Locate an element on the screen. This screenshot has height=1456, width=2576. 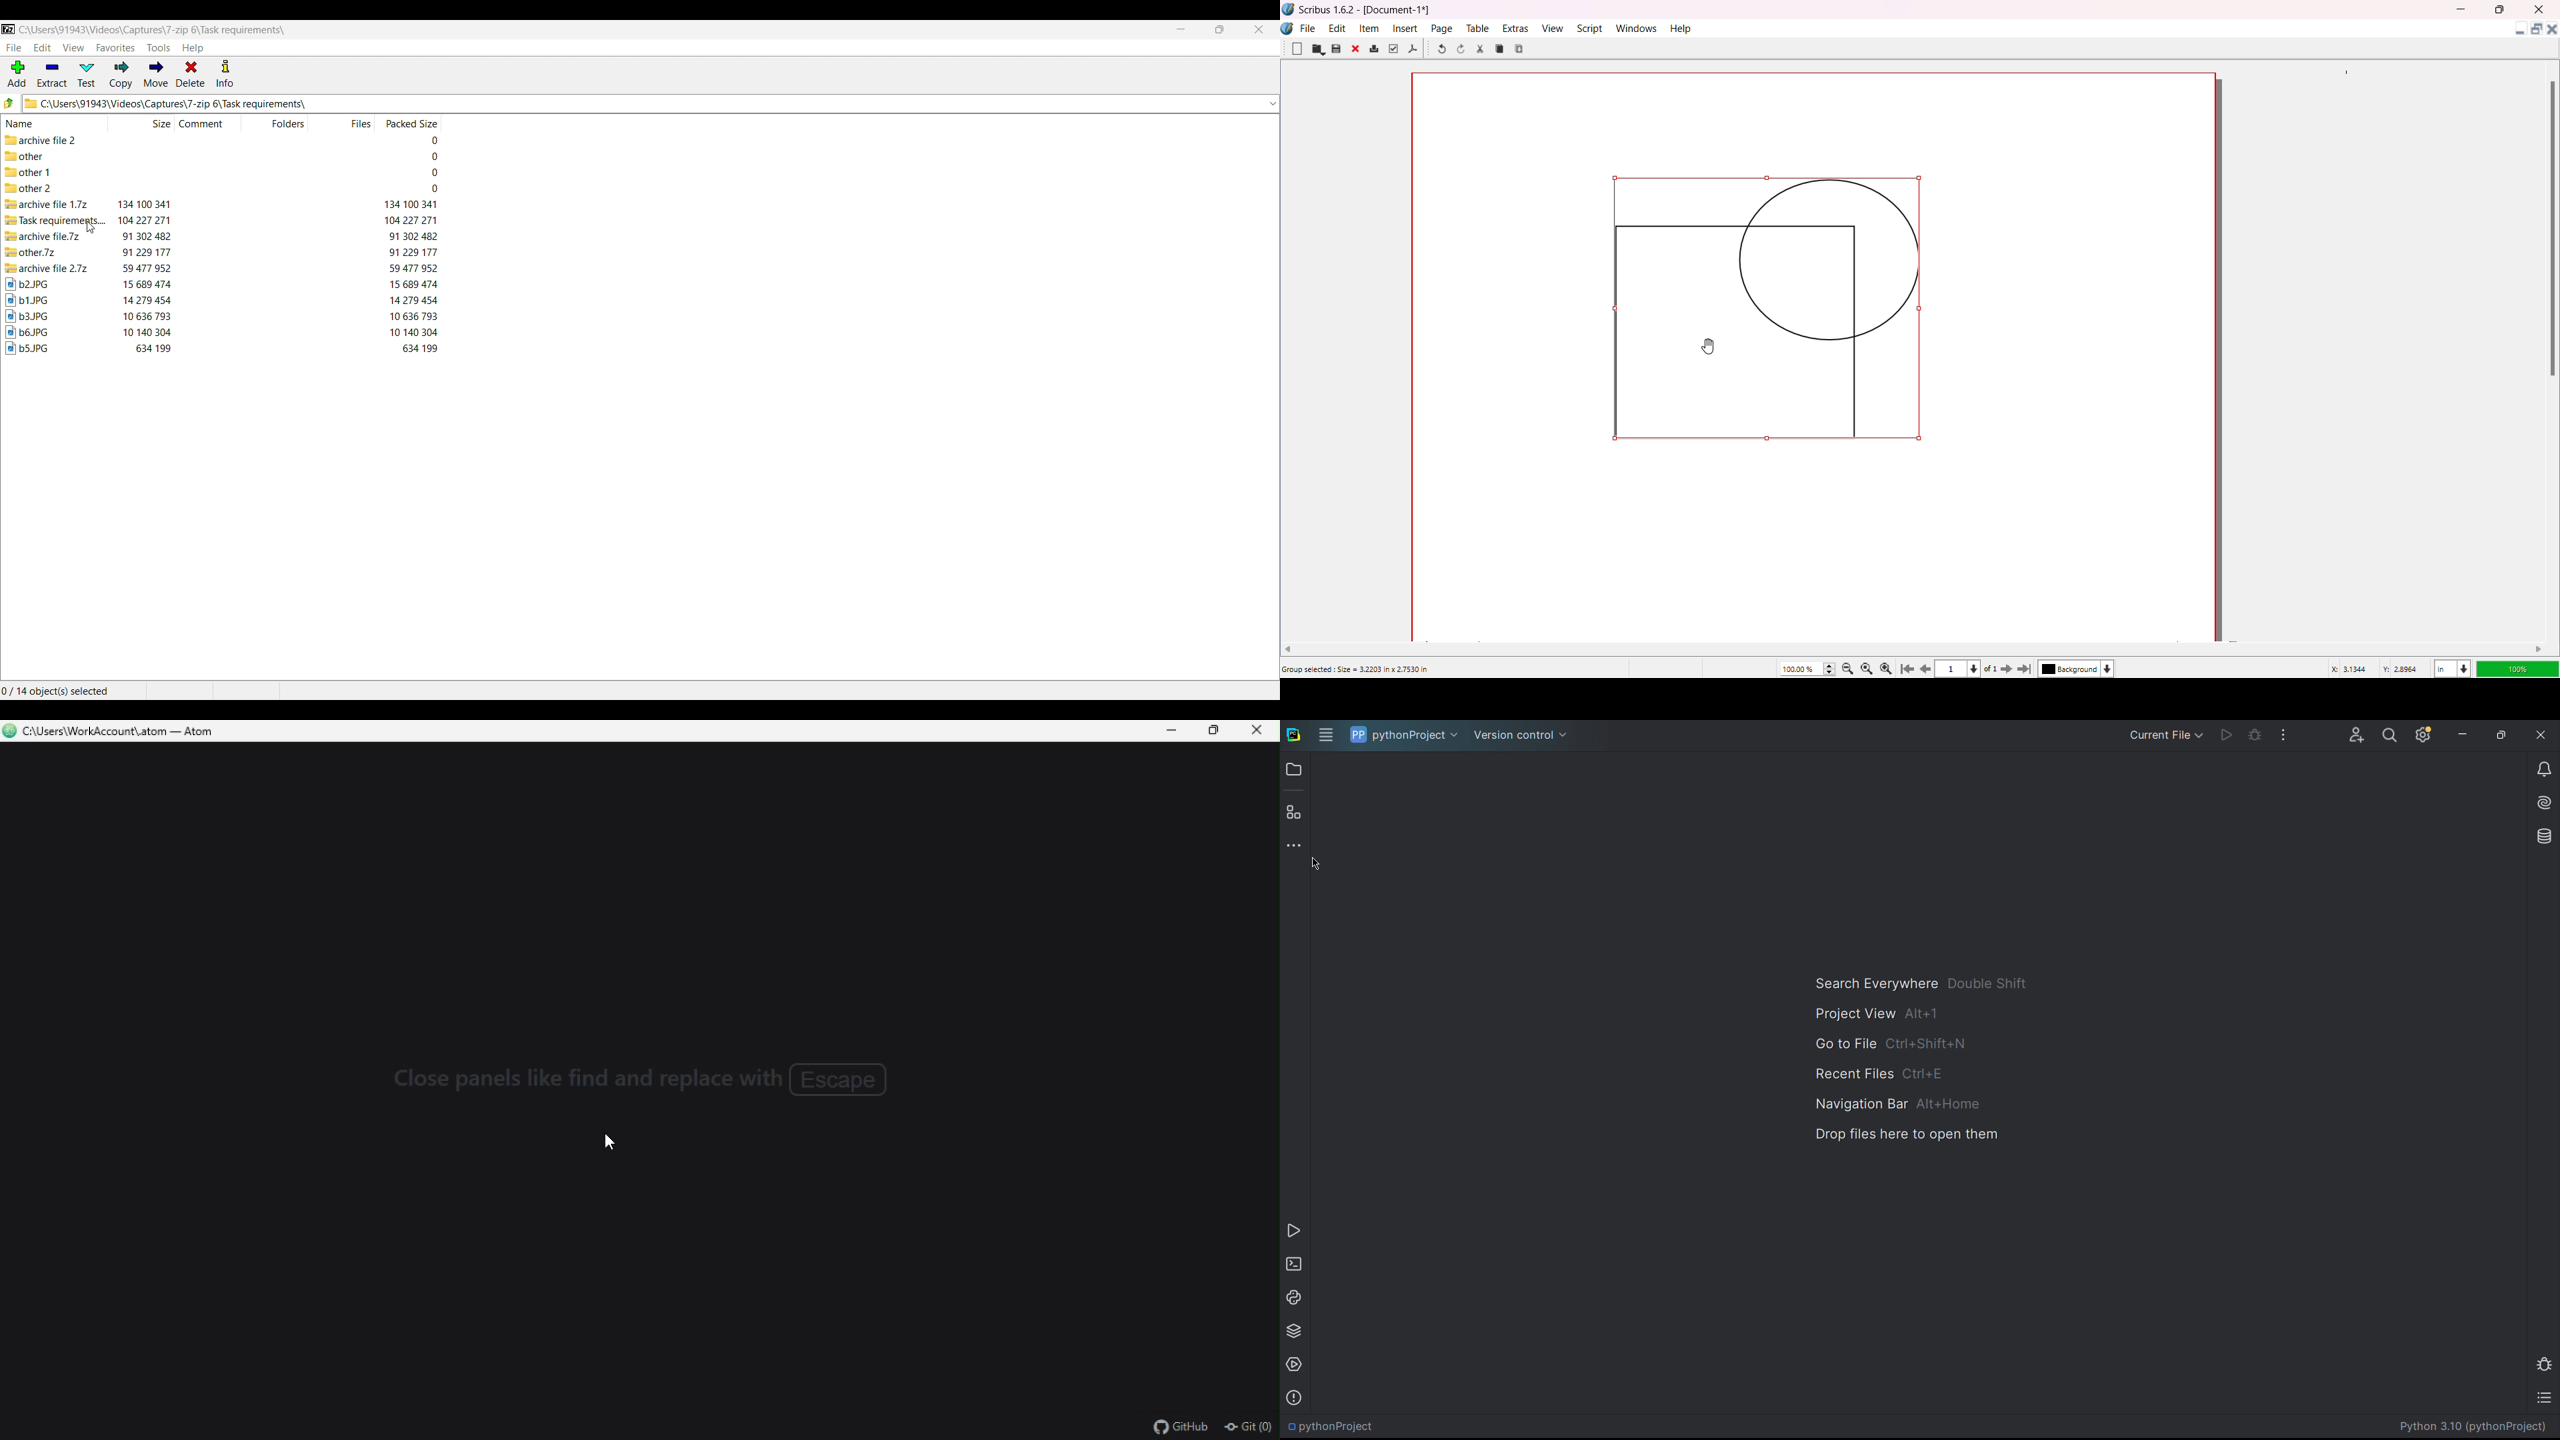
Edit is located at coordinates (1337, 27).